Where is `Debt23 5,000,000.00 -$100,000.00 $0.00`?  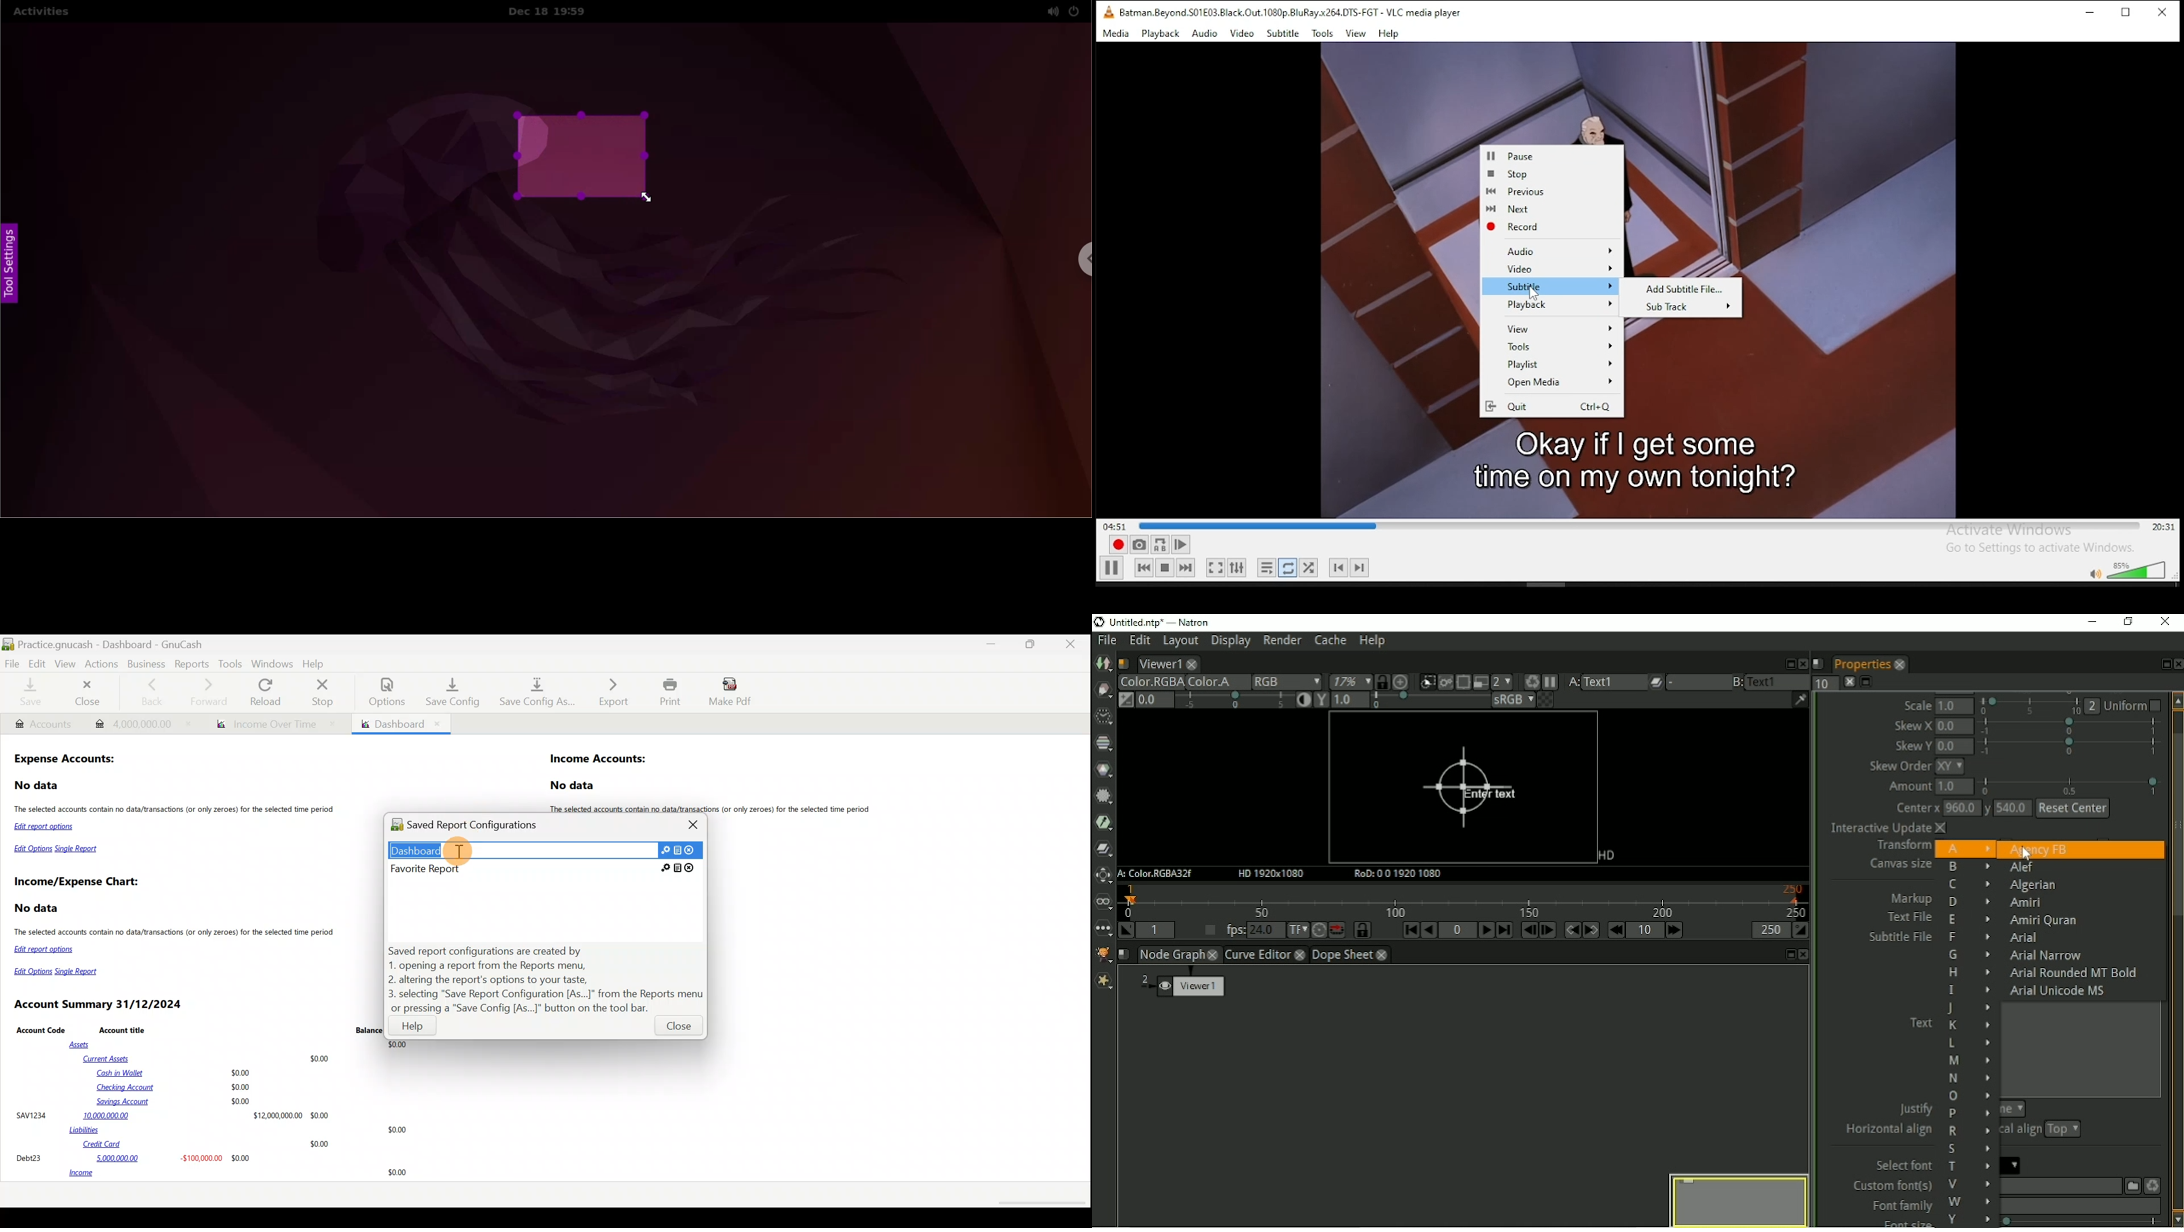 Debt23 5,000,000.00 -$100,000.00 $0.00 is located at coordinates (134, 1158).